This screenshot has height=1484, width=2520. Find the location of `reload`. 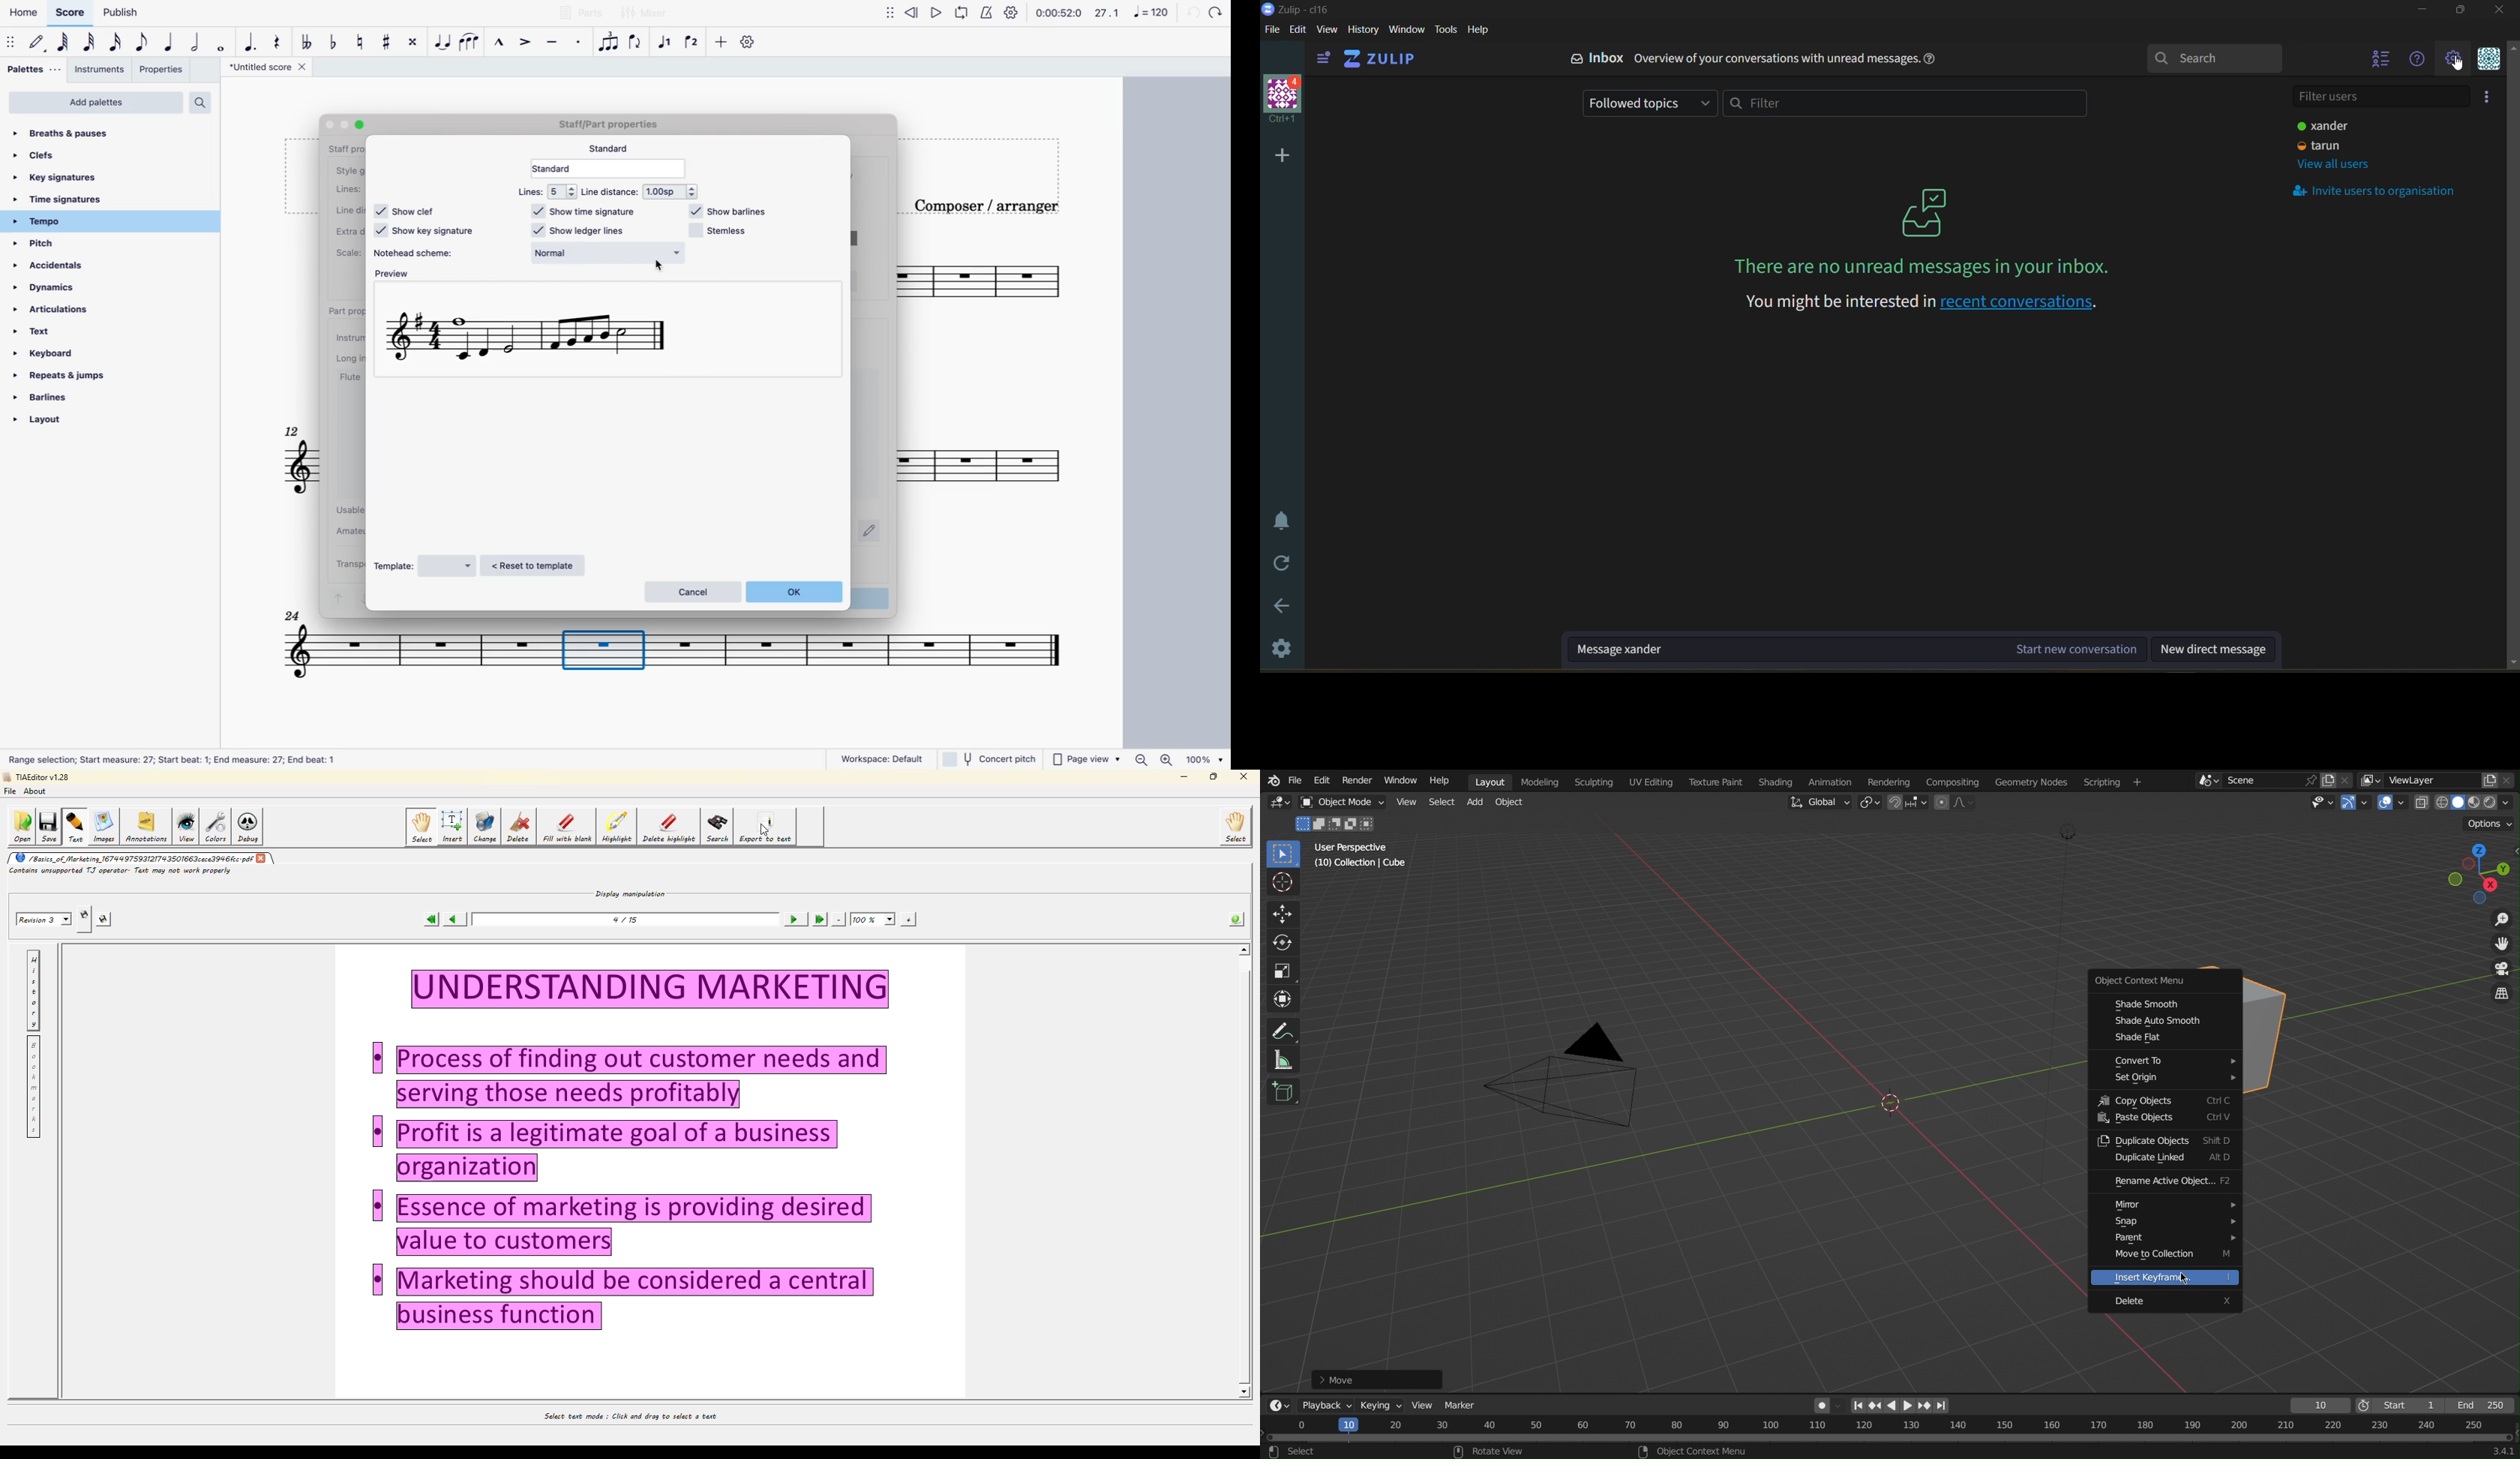

reload is located at coordinates (1284, 564).